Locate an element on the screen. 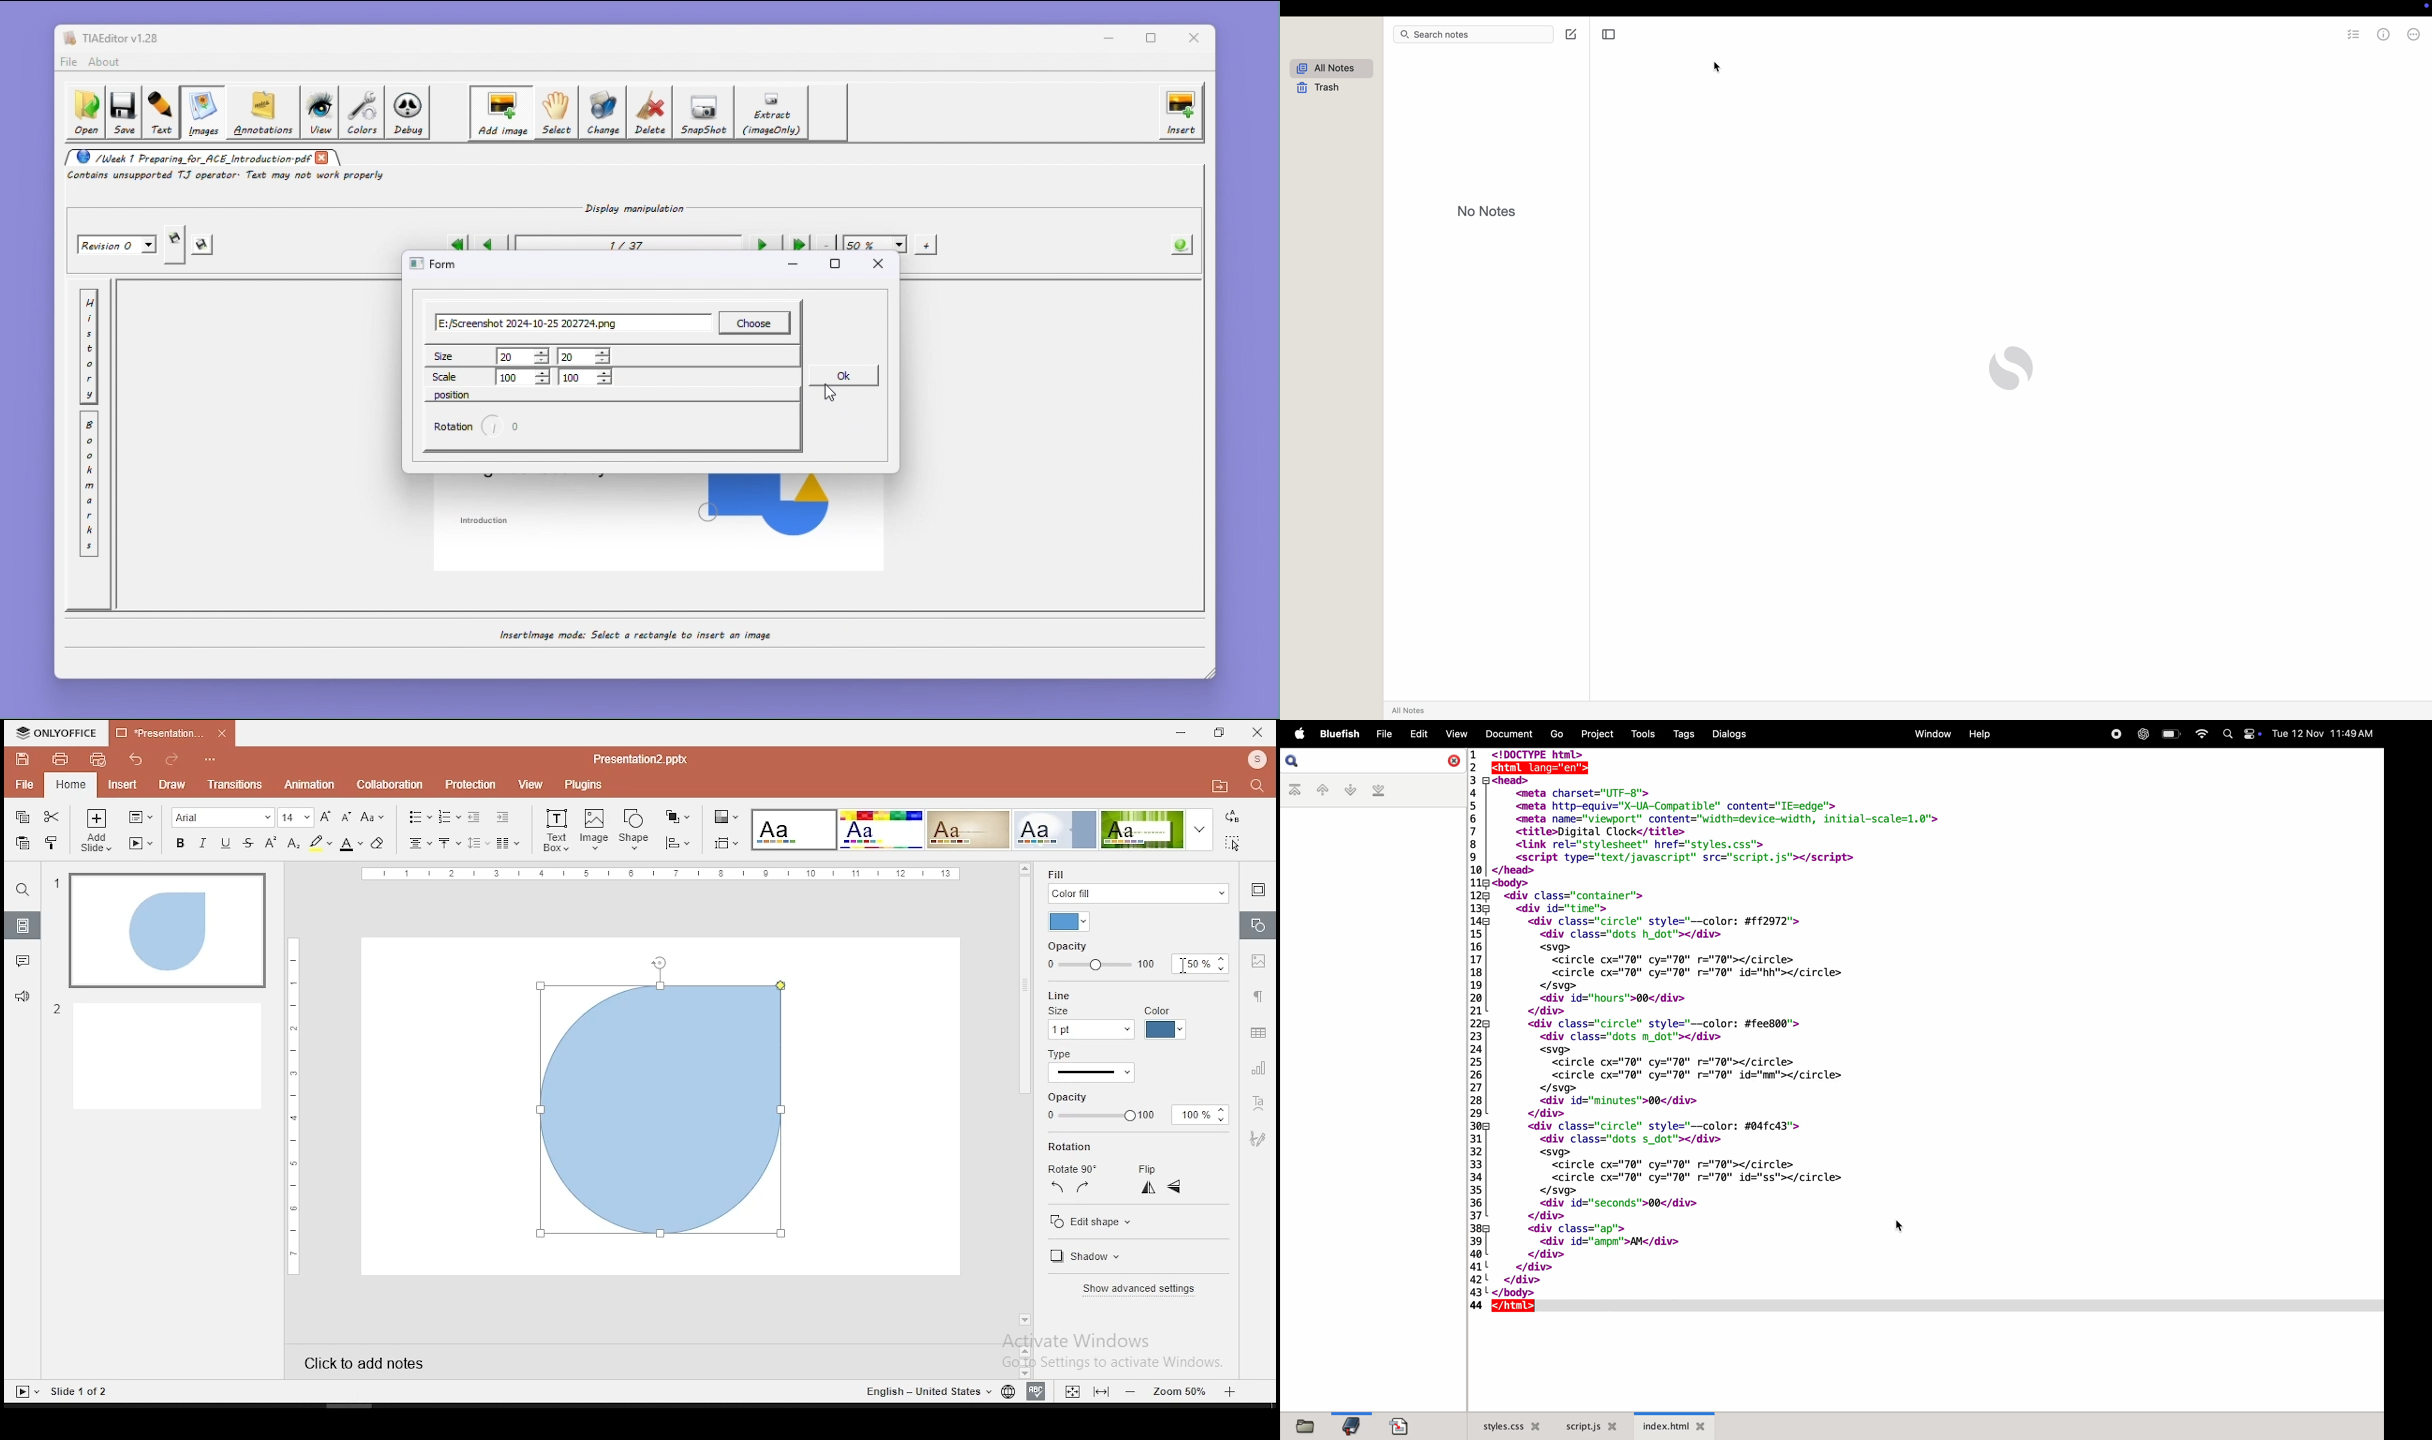 The height and width of the screenshot is (1456, 2436). setting is located at coordinates (2352, 36).